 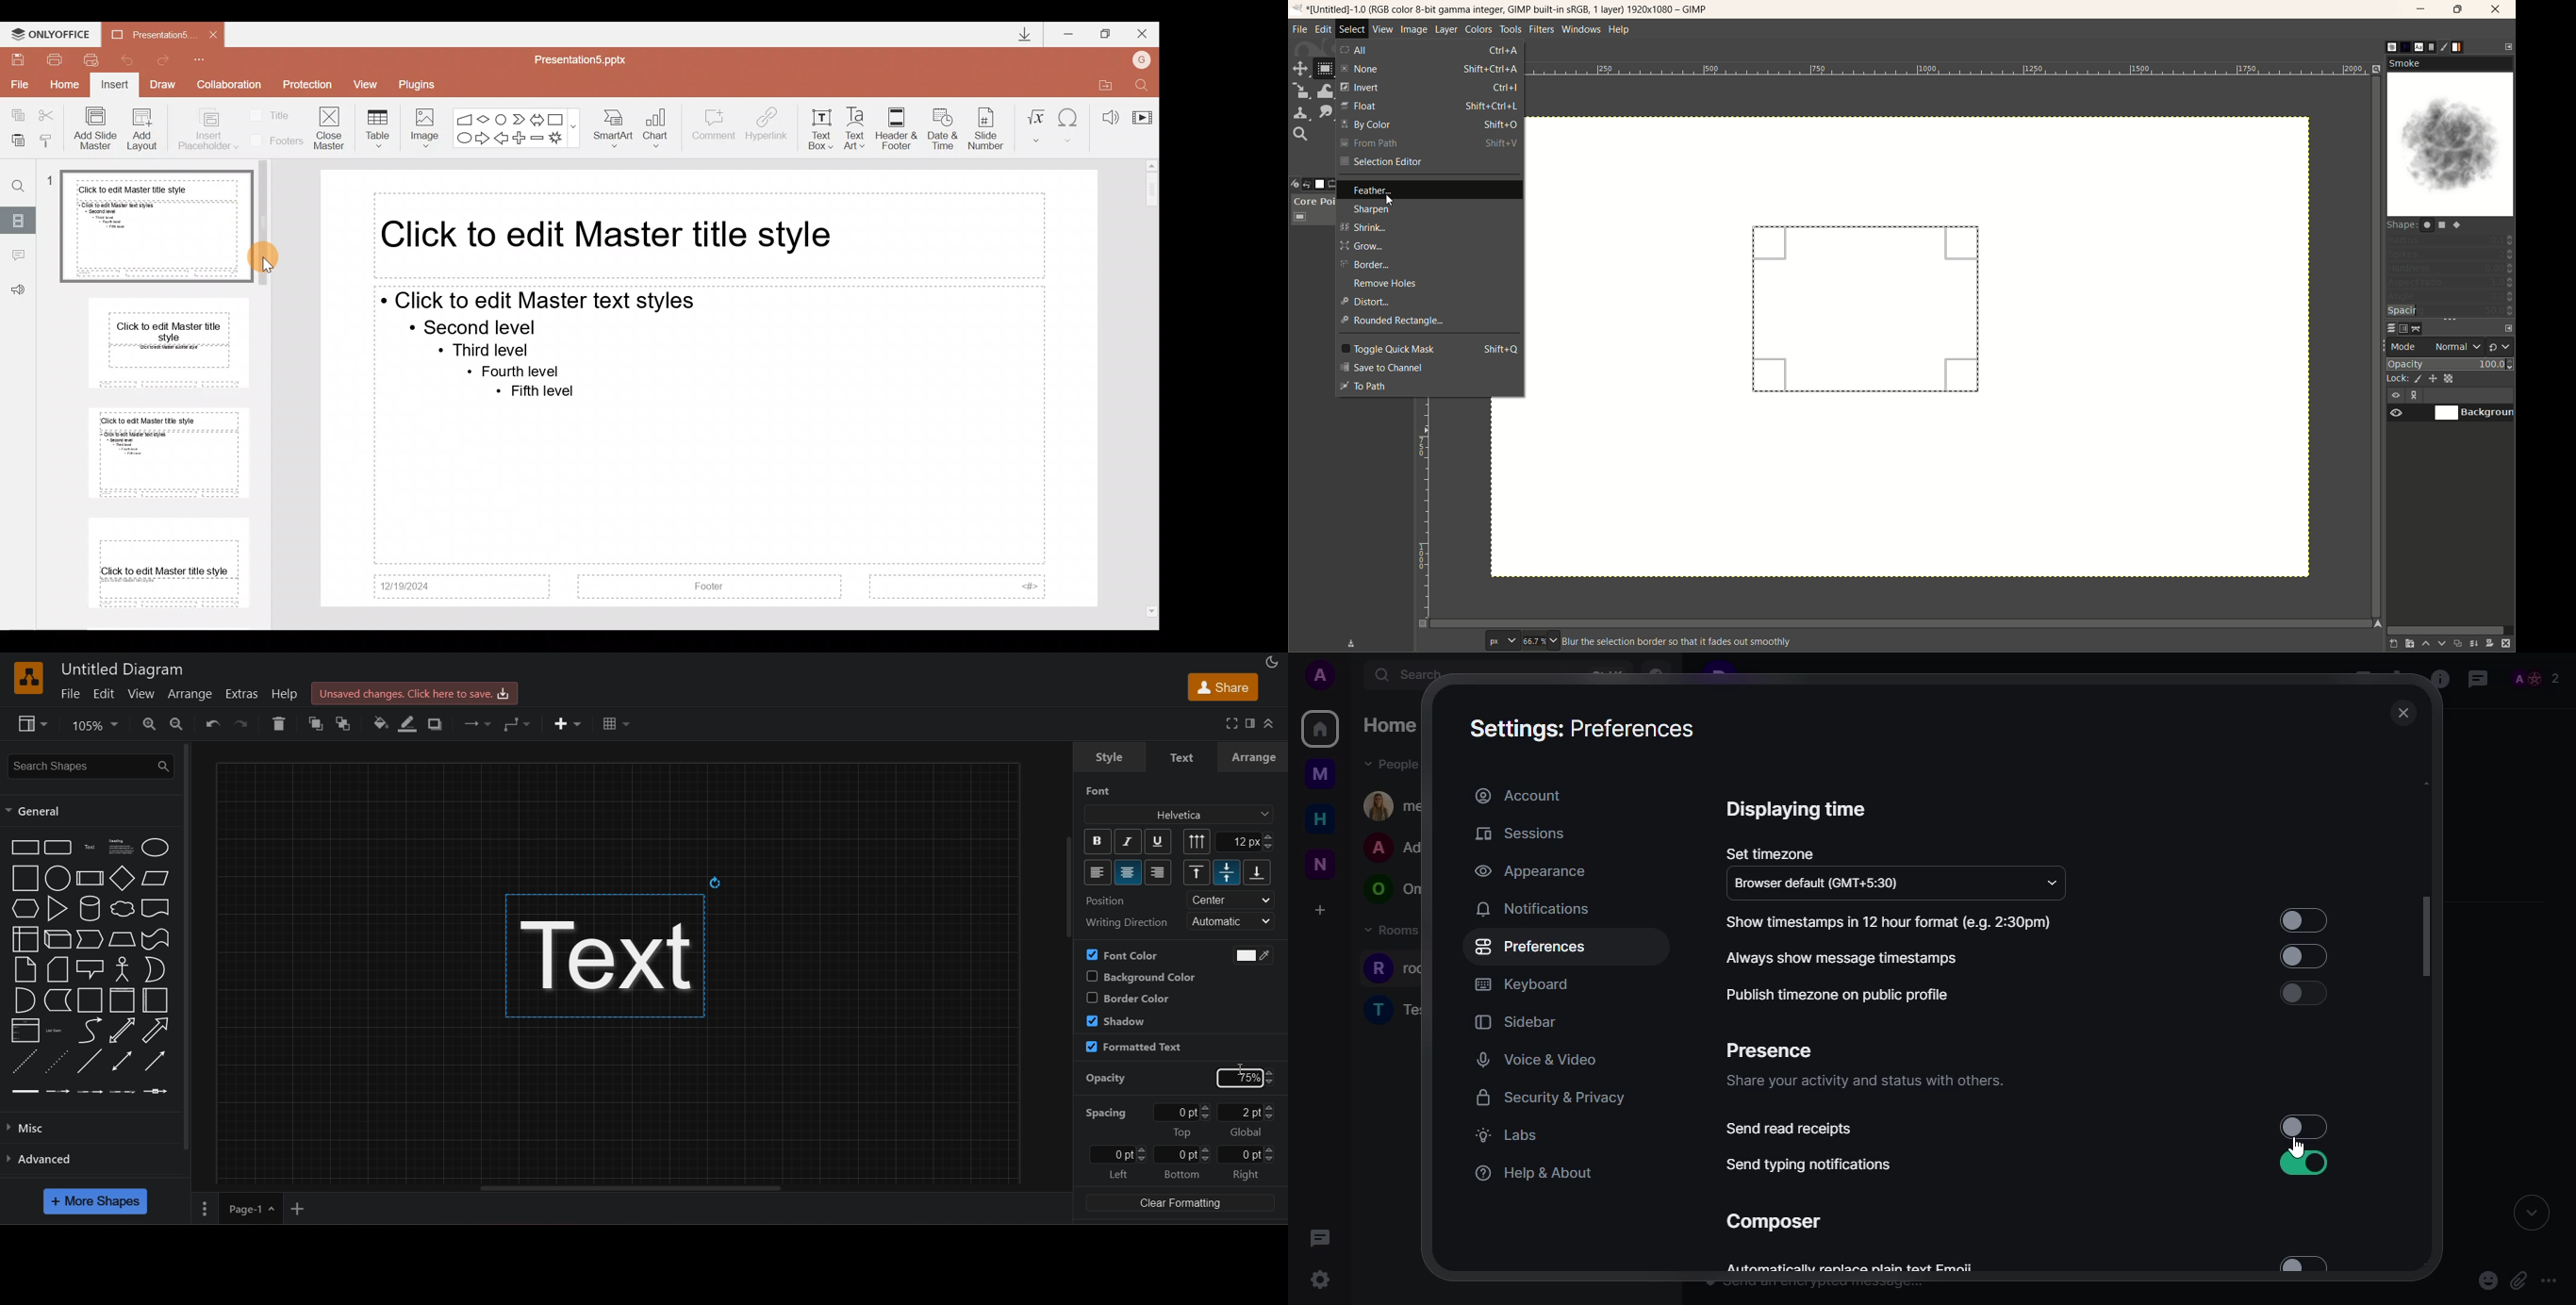 I want to click on Add layout, so click(x=143, y=132).